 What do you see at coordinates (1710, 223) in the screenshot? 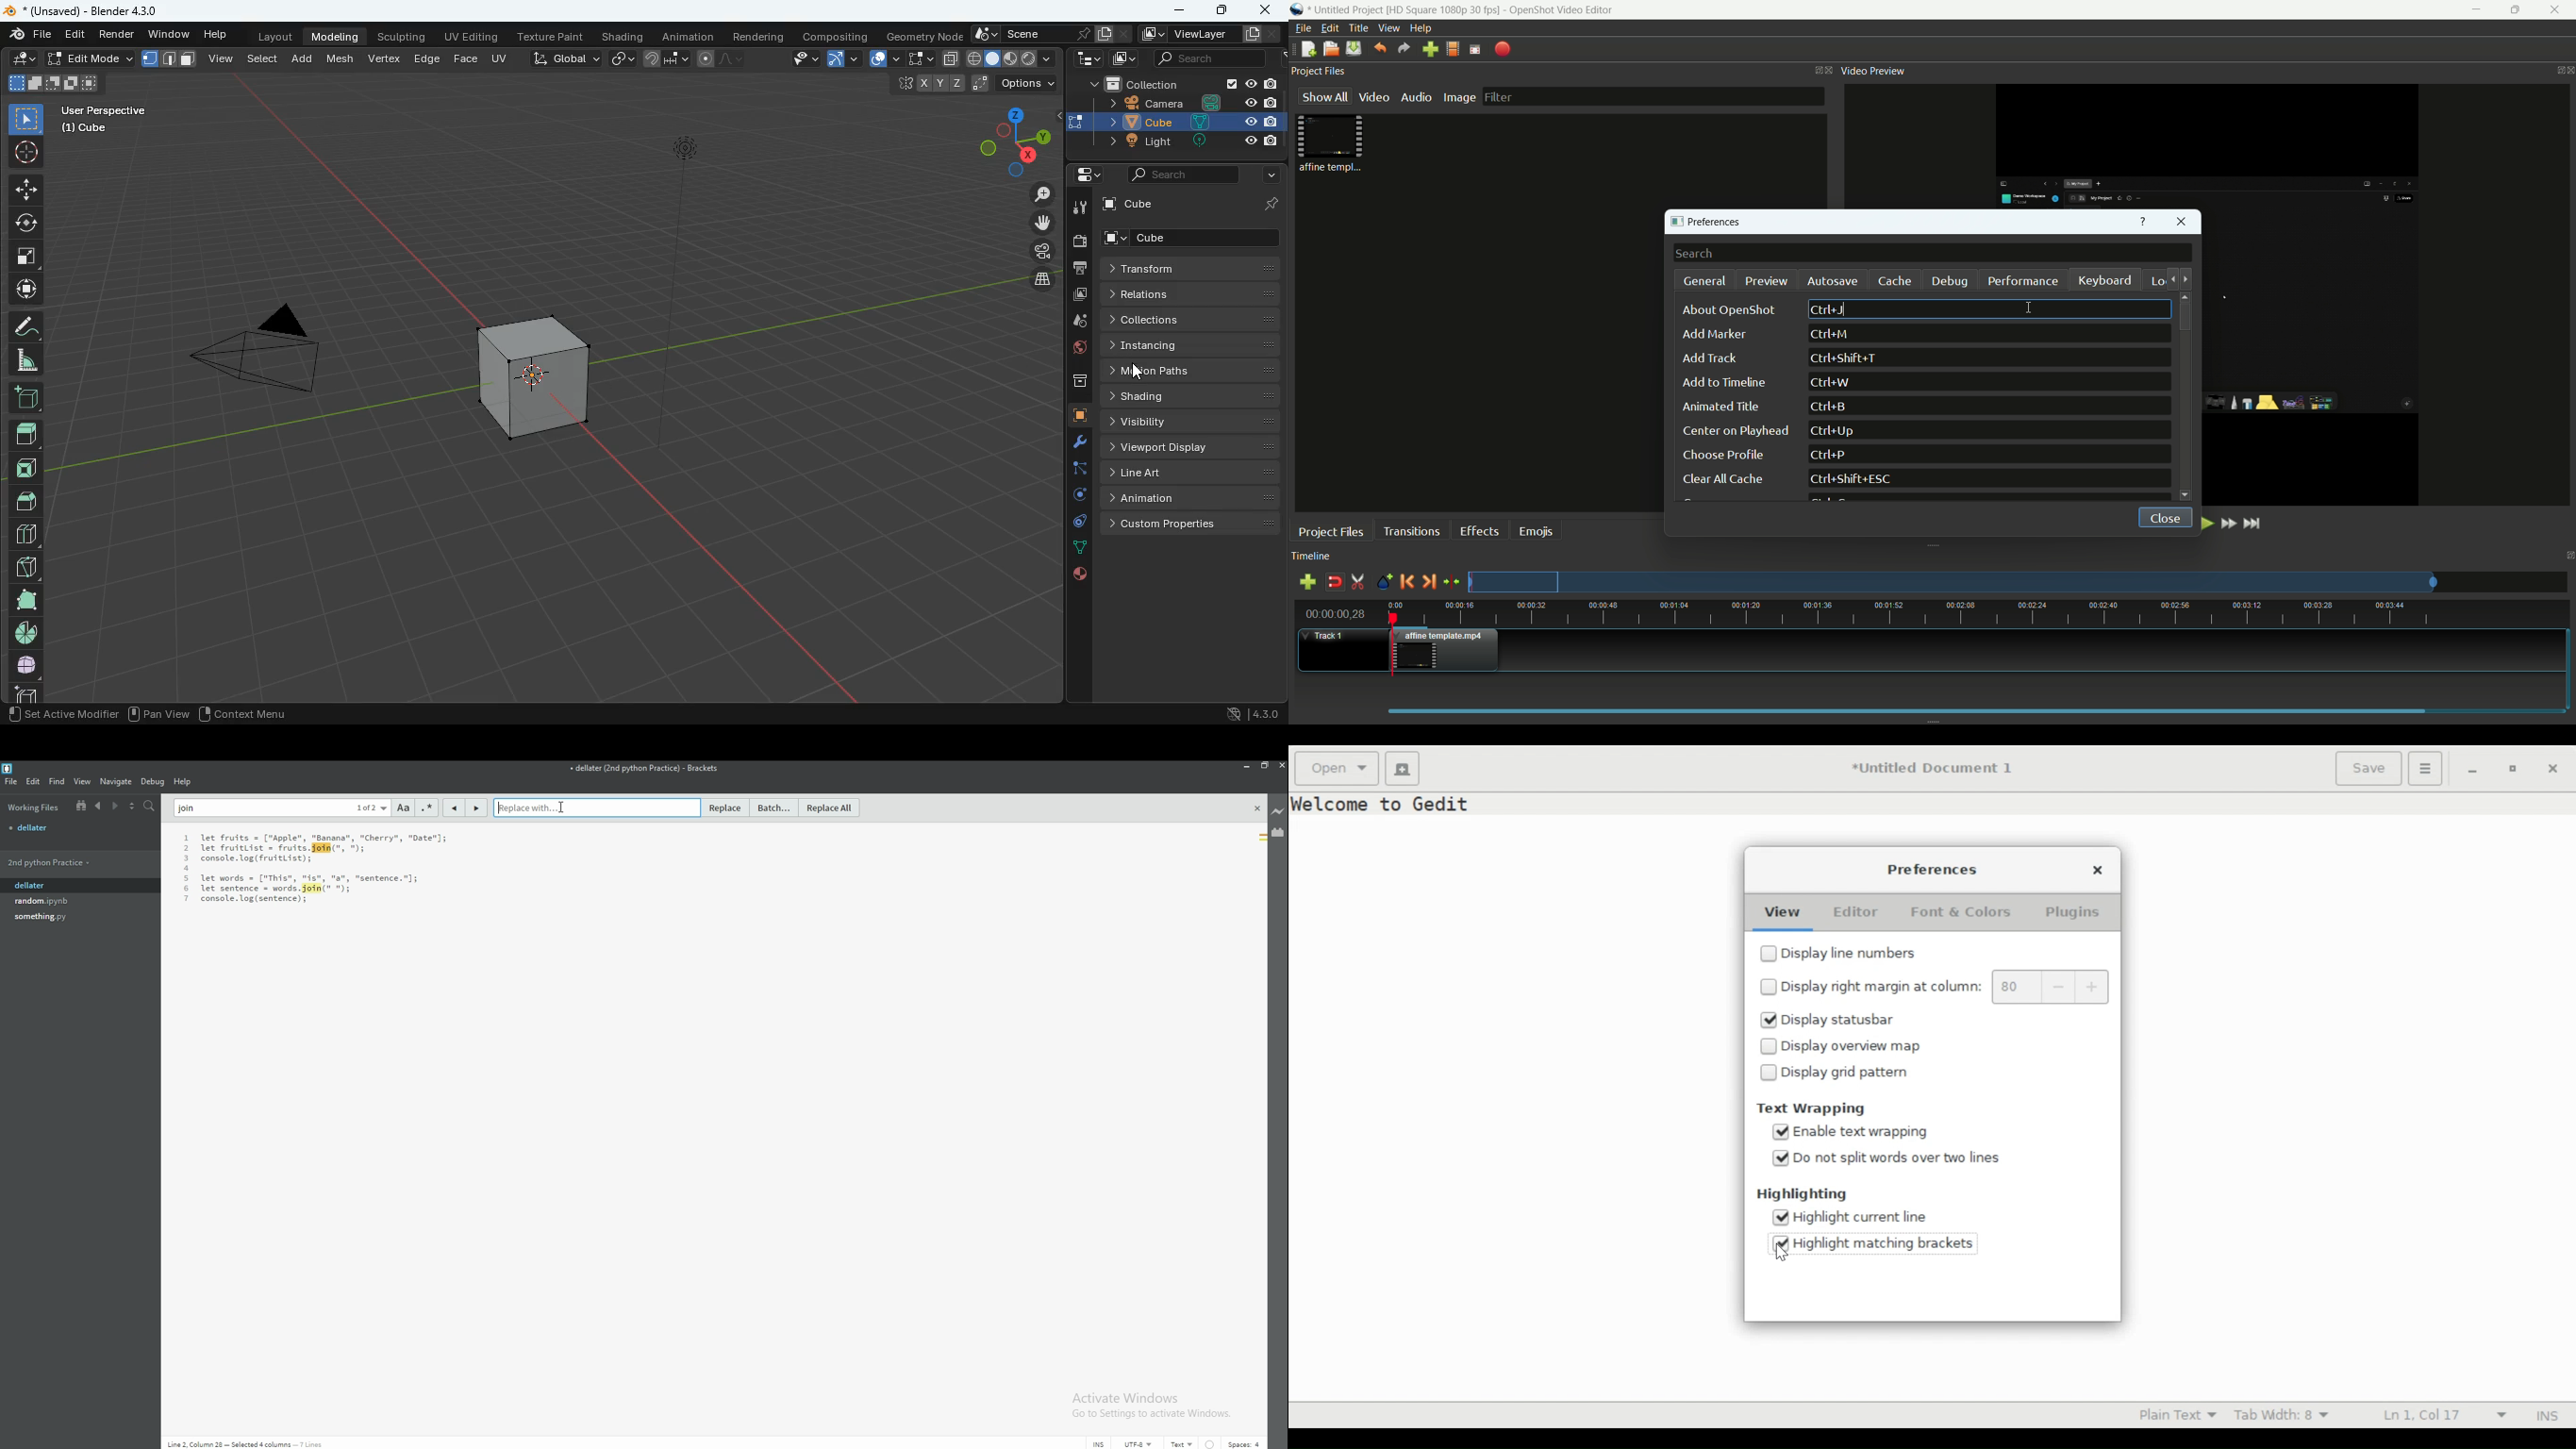
I see `preferences` at bounding box center [1710, 223].